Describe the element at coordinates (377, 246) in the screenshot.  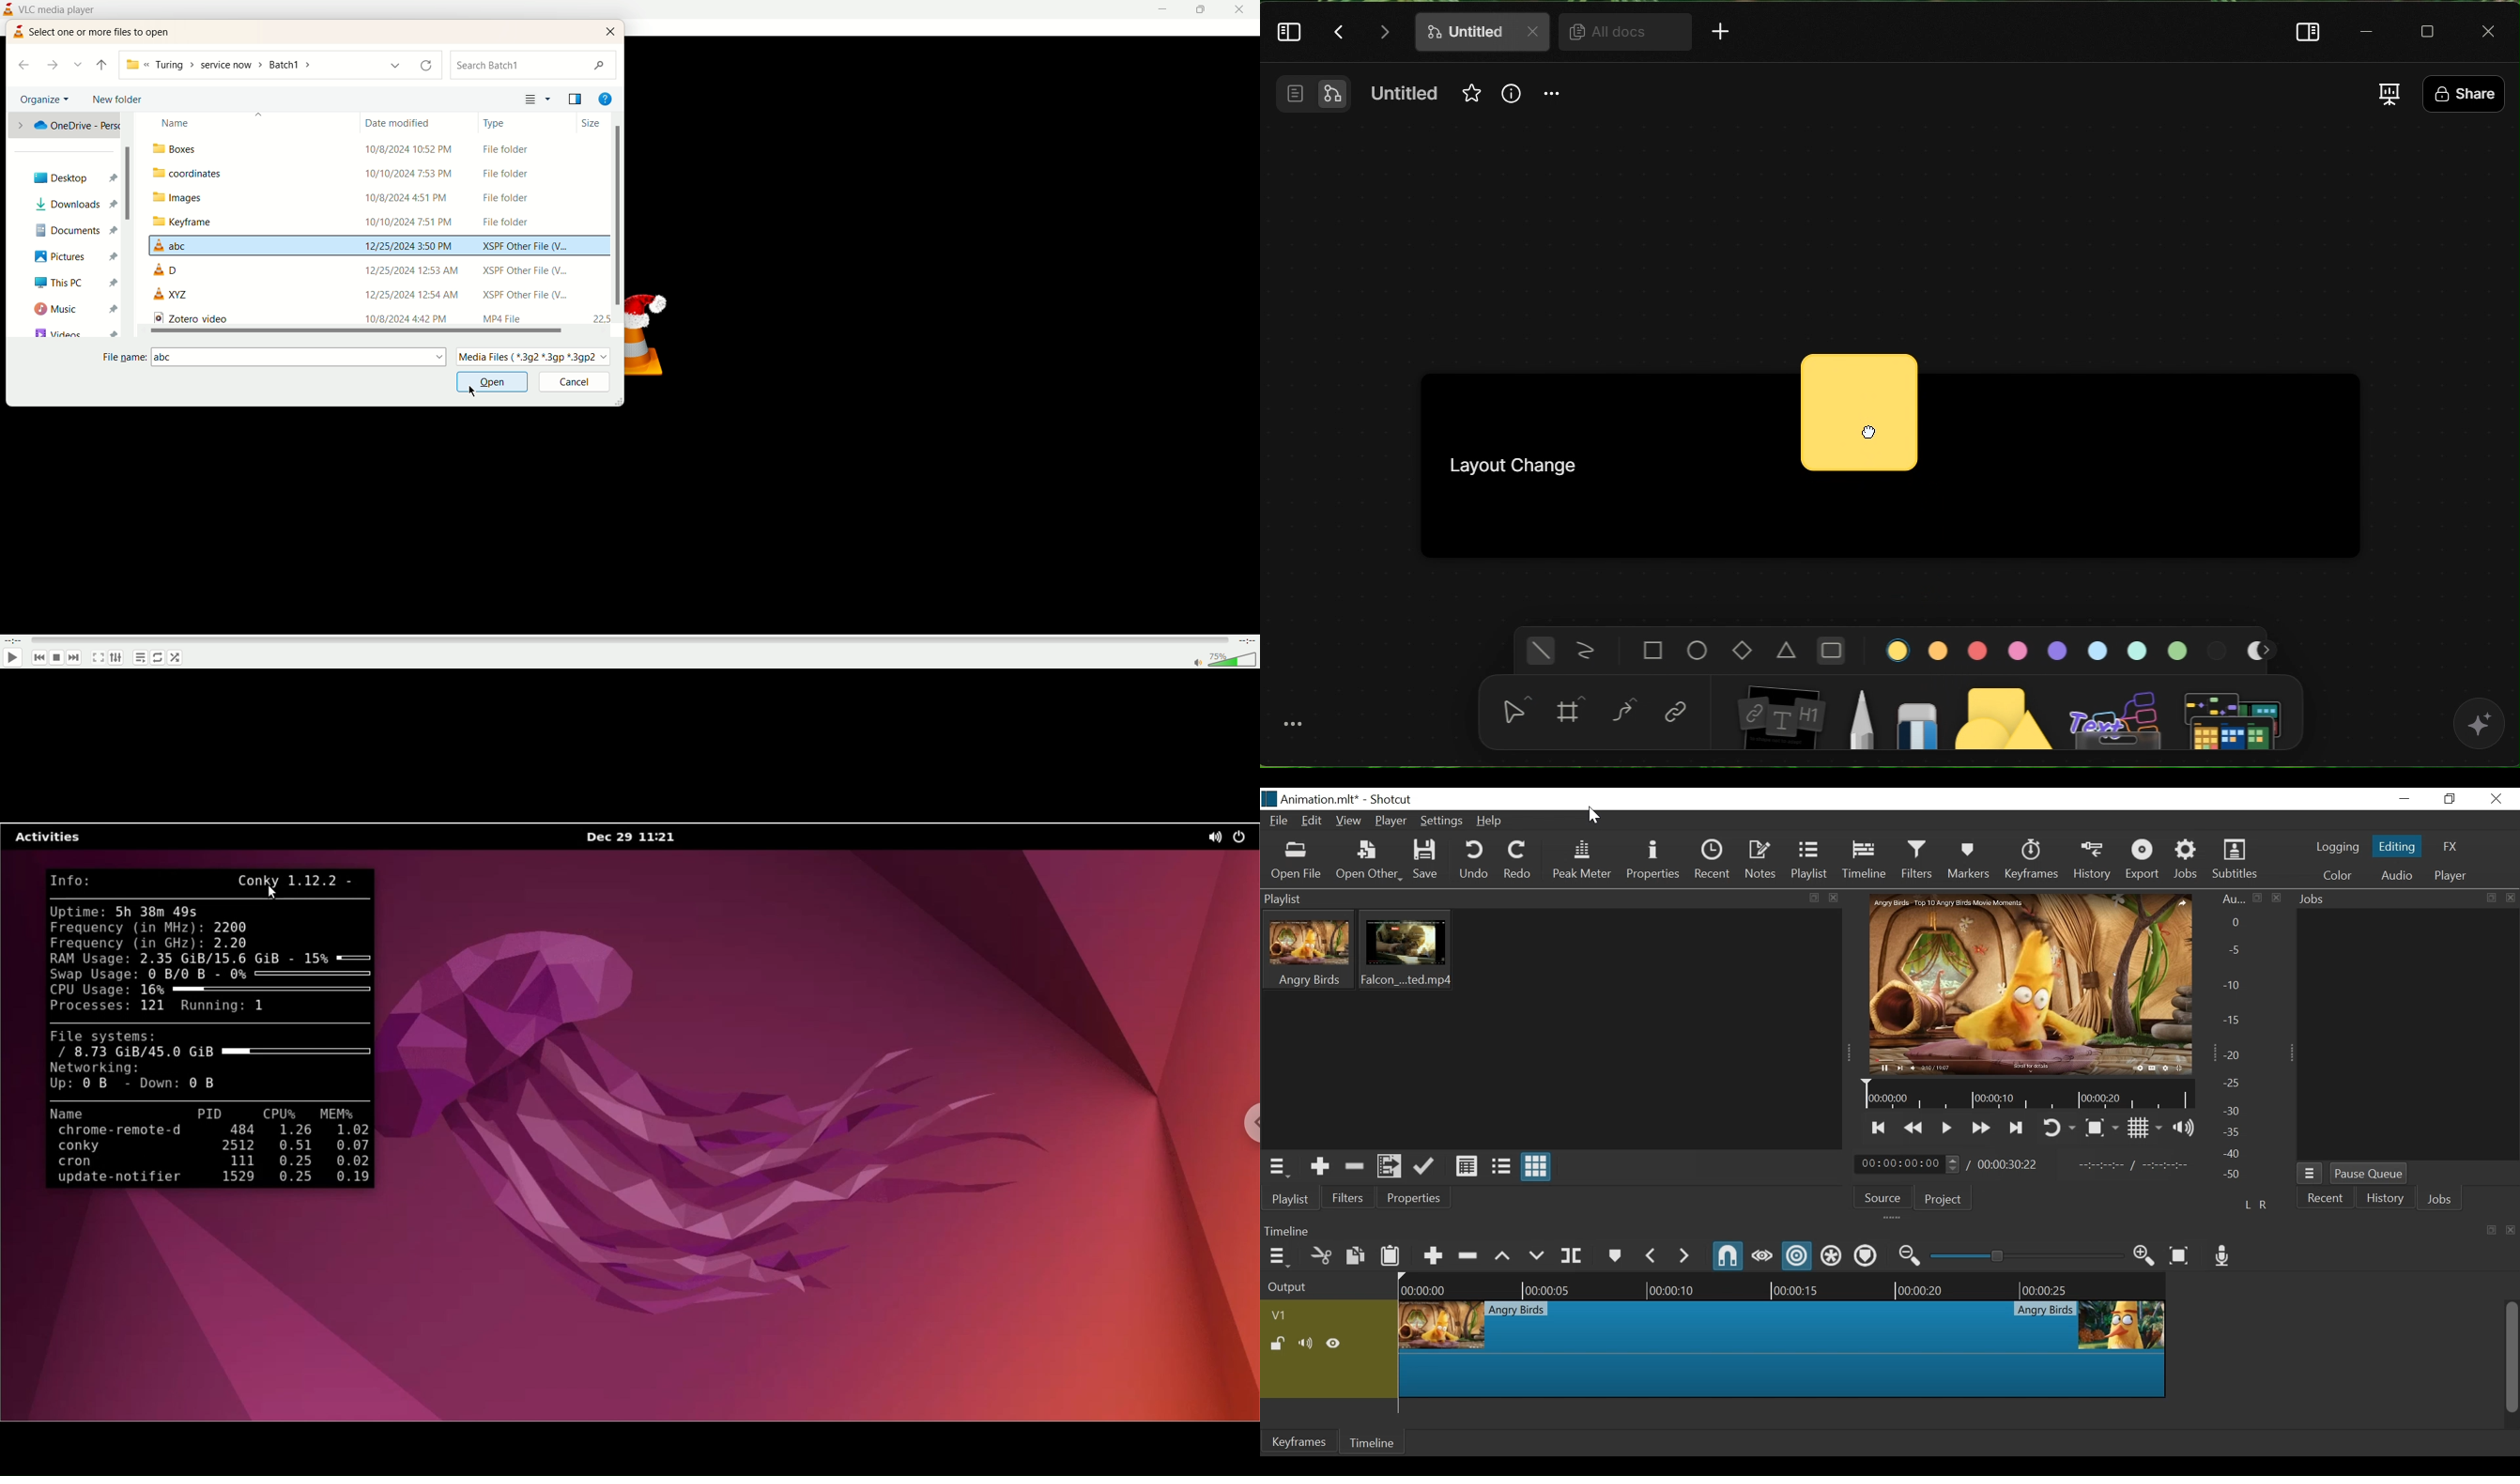
I see `file` at that location.